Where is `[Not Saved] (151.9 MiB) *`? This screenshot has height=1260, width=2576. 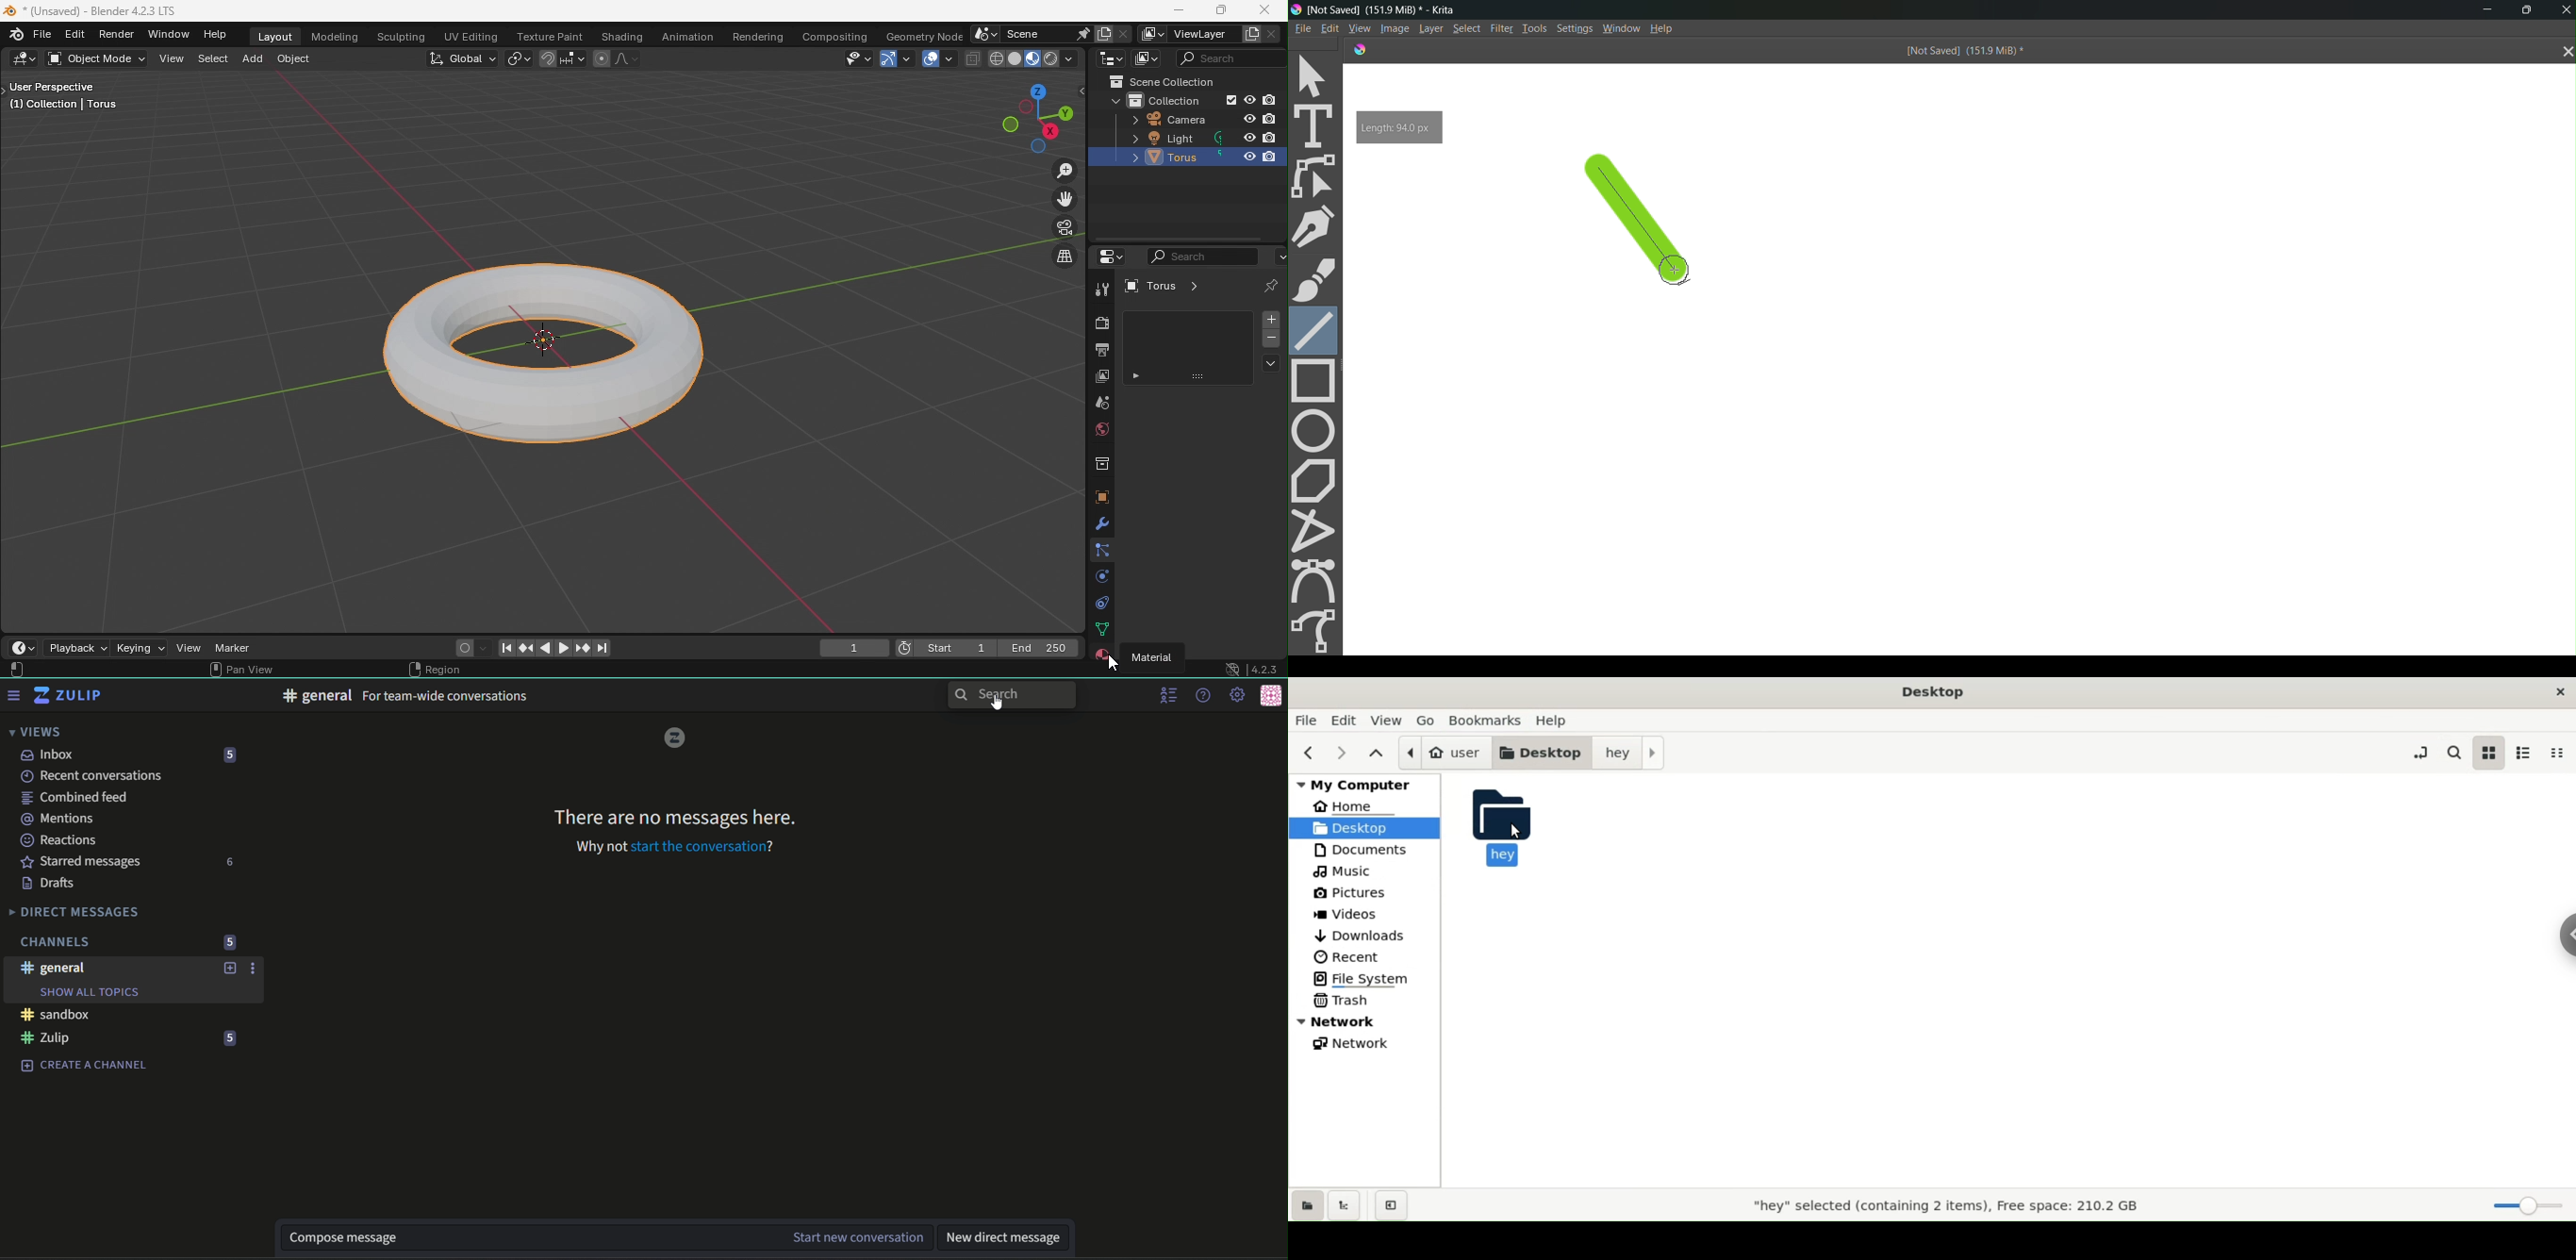
[Not Saved] (151.9 MiB) * is located at coordinates (1962, 52).